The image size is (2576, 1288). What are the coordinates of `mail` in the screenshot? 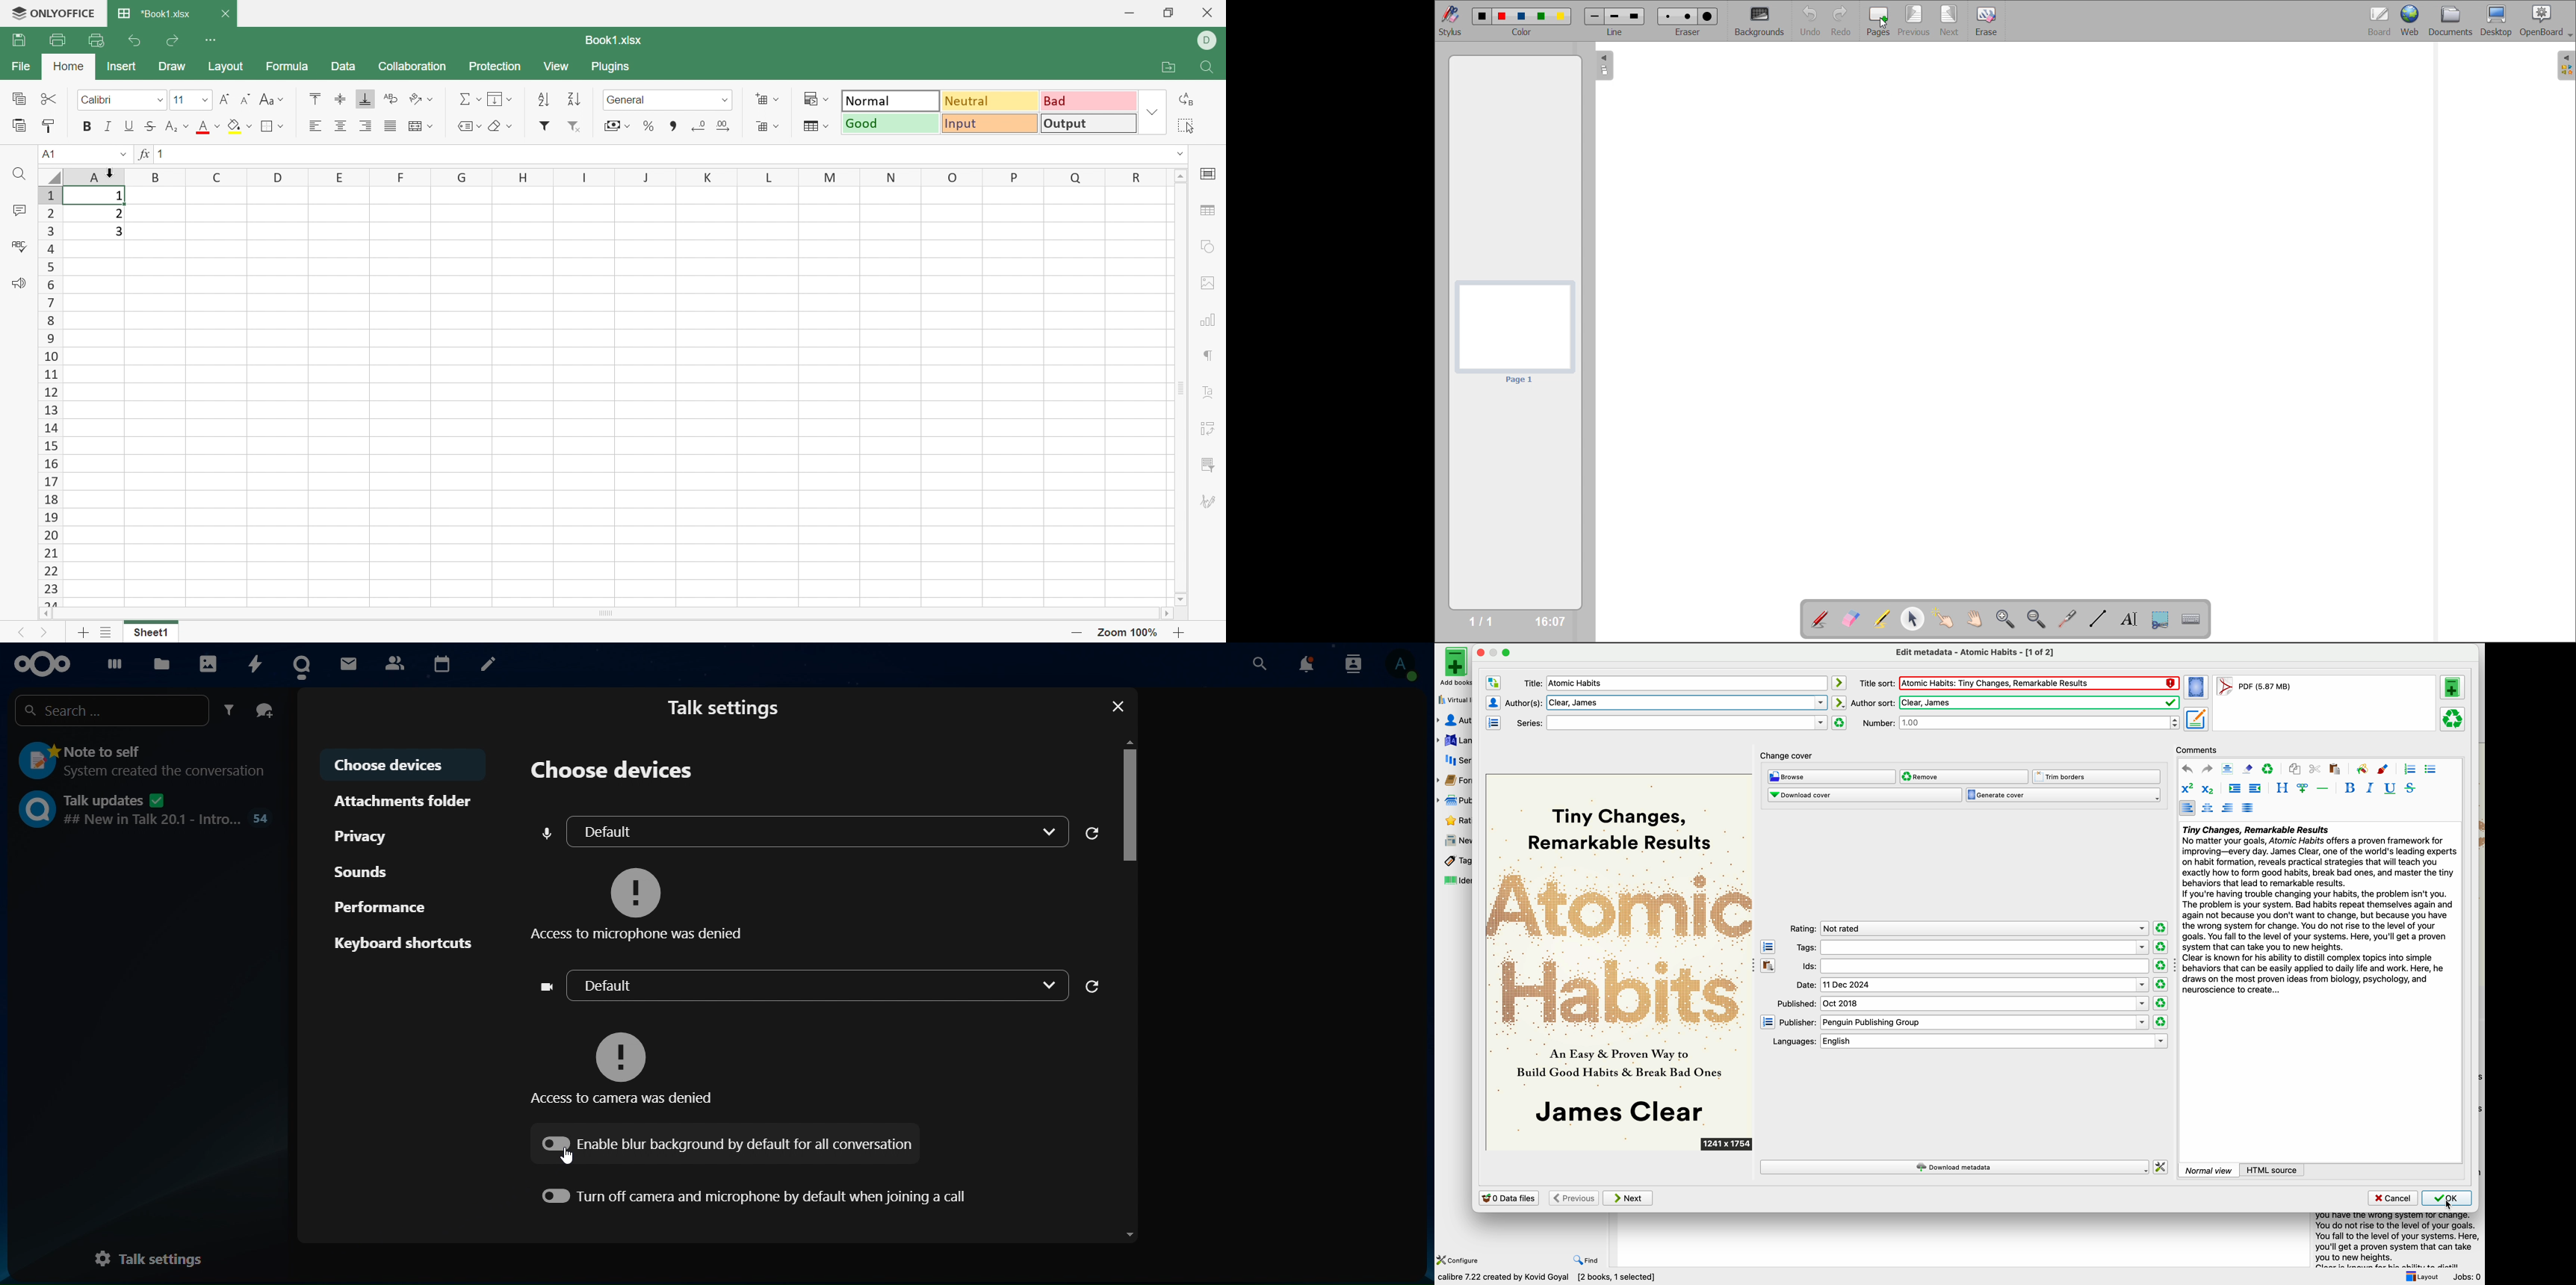 It's located at (347, 662).